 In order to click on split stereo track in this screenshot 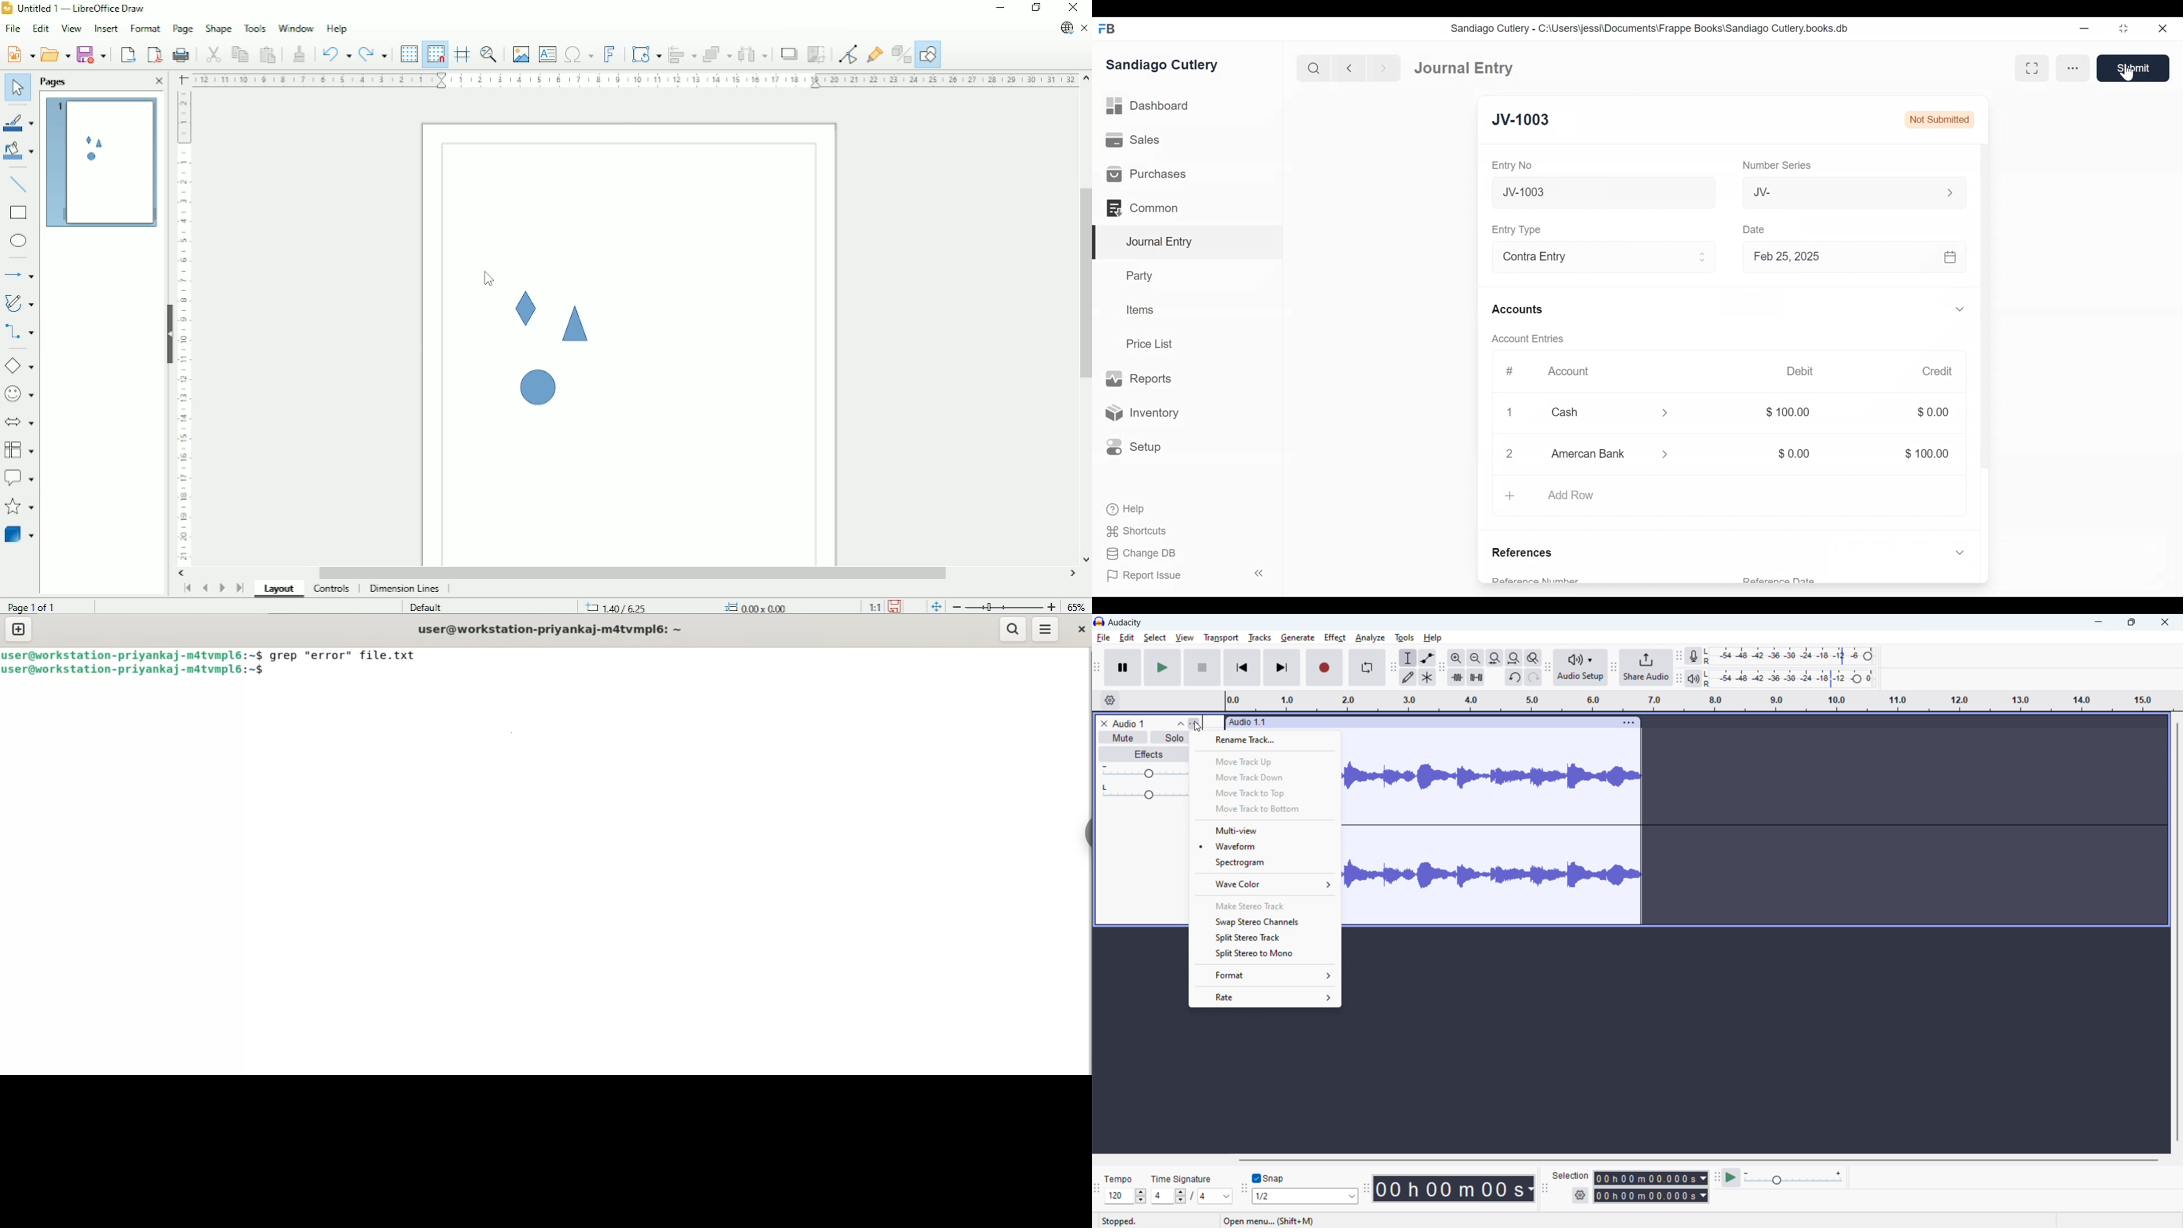, I will do `click(1264, 939)`.